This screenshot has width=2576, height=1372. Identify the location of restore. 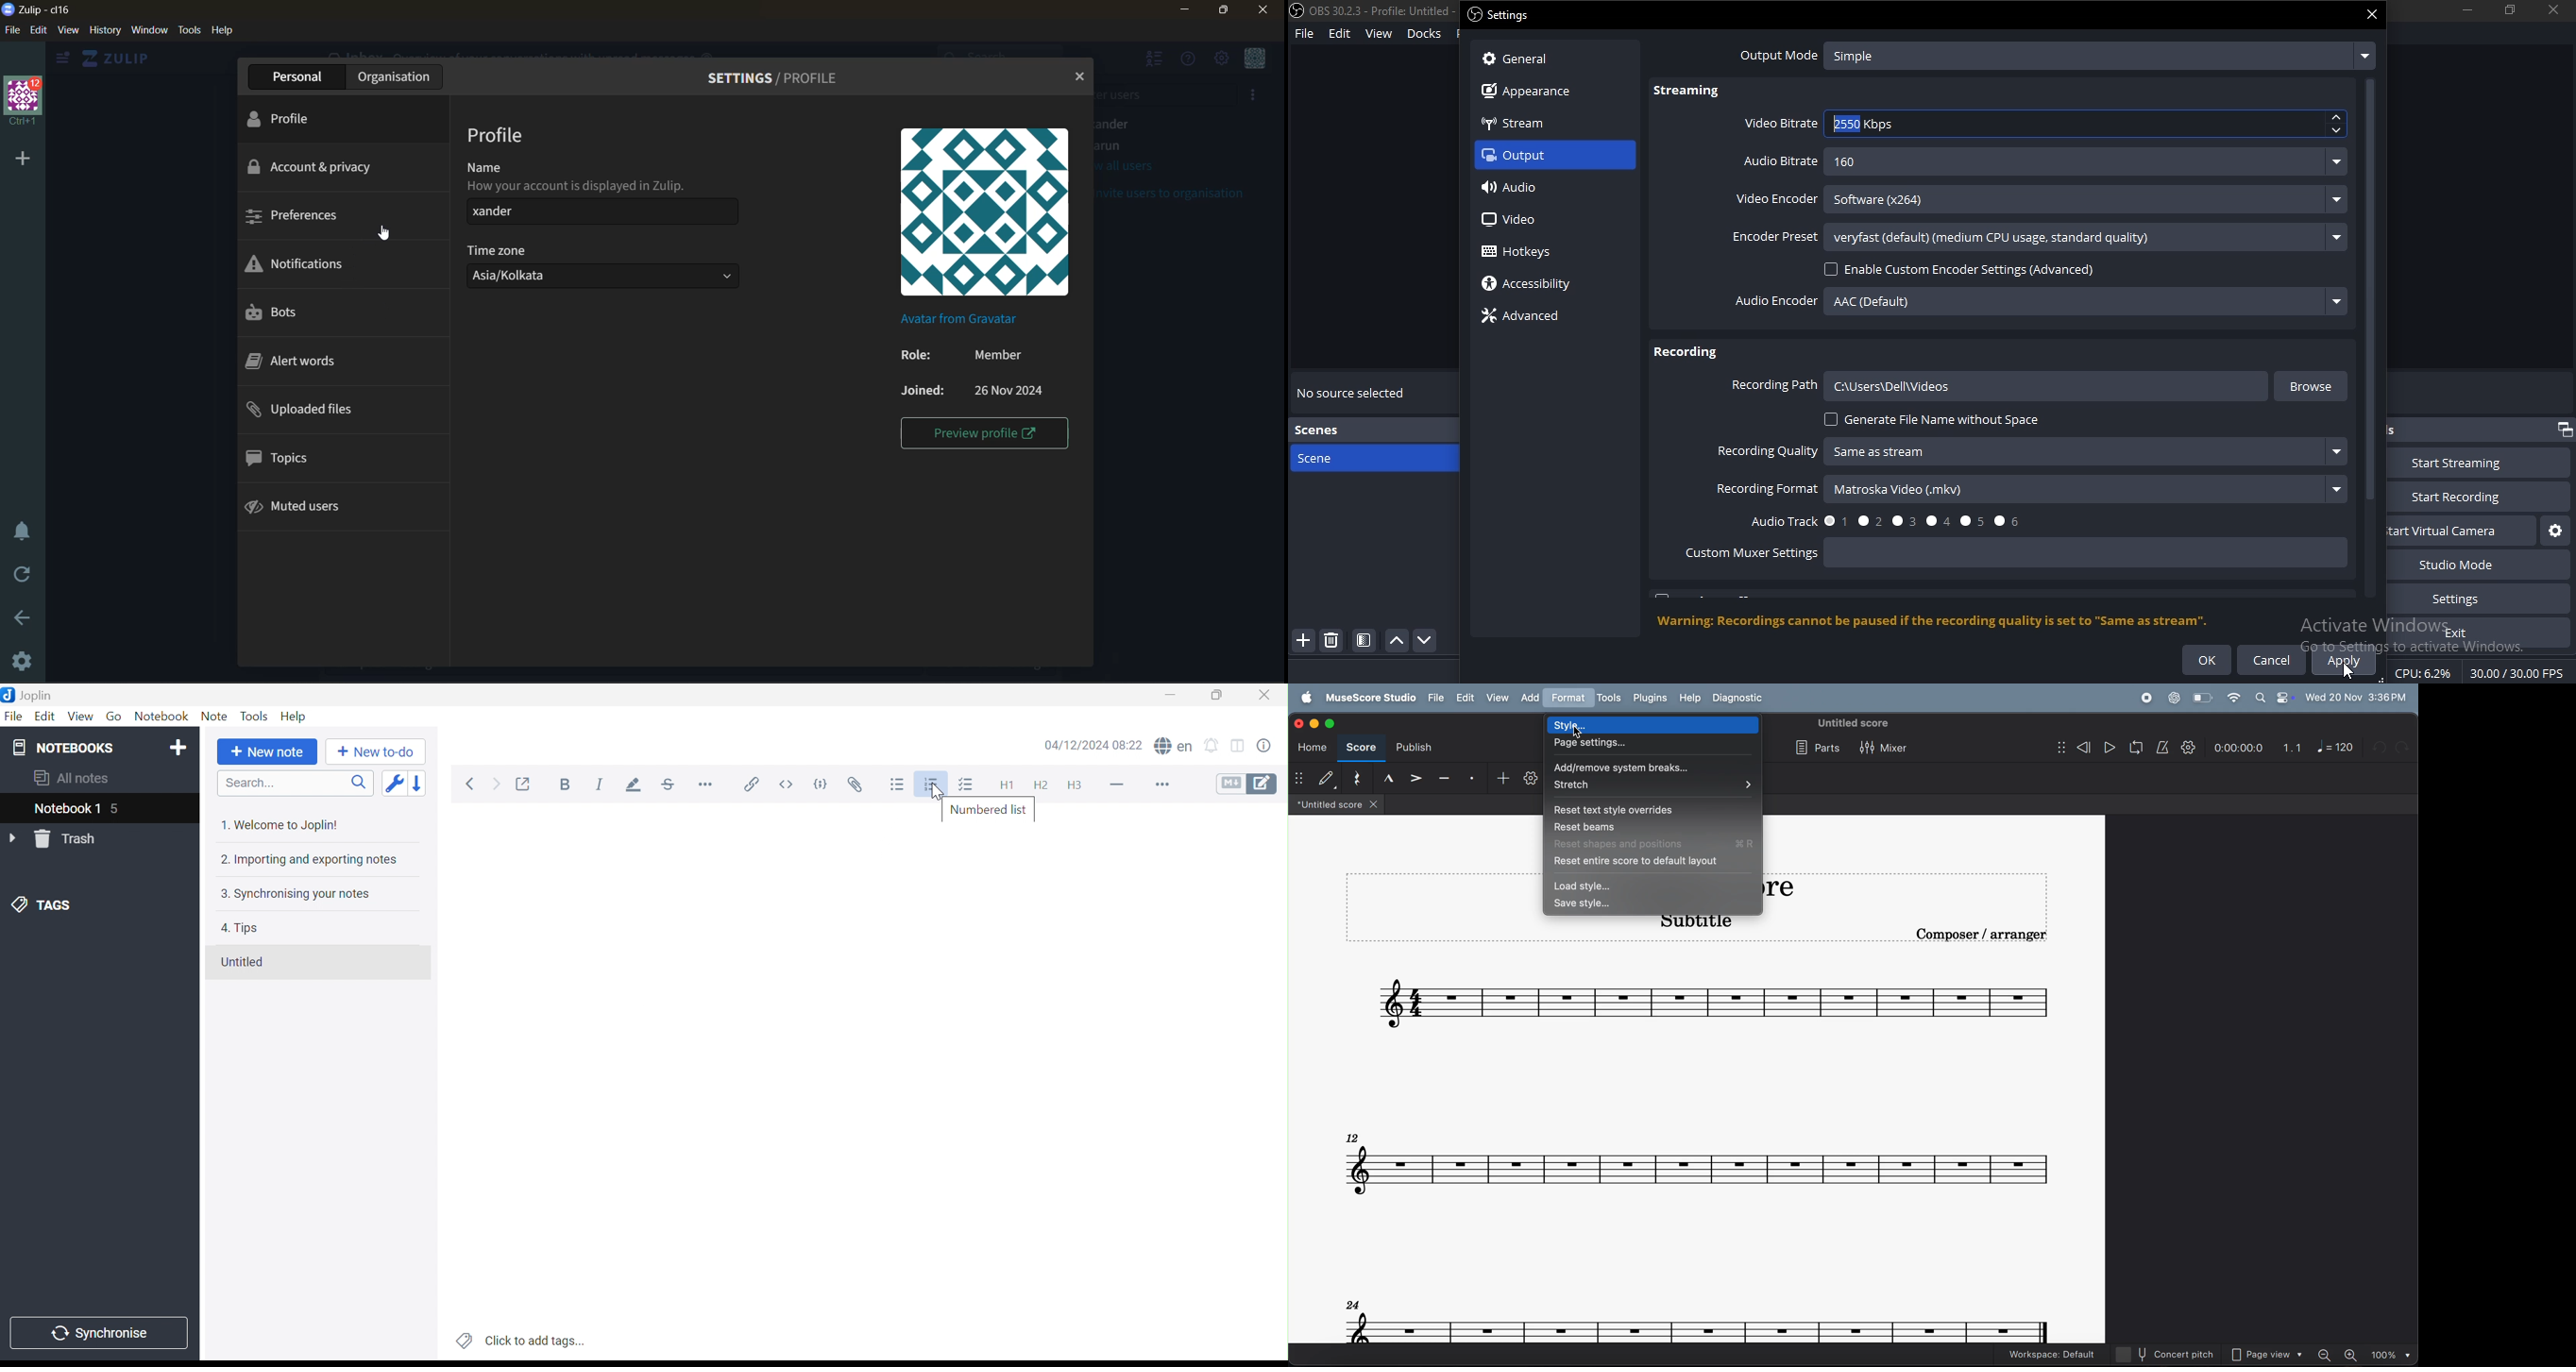
(2510, 8).